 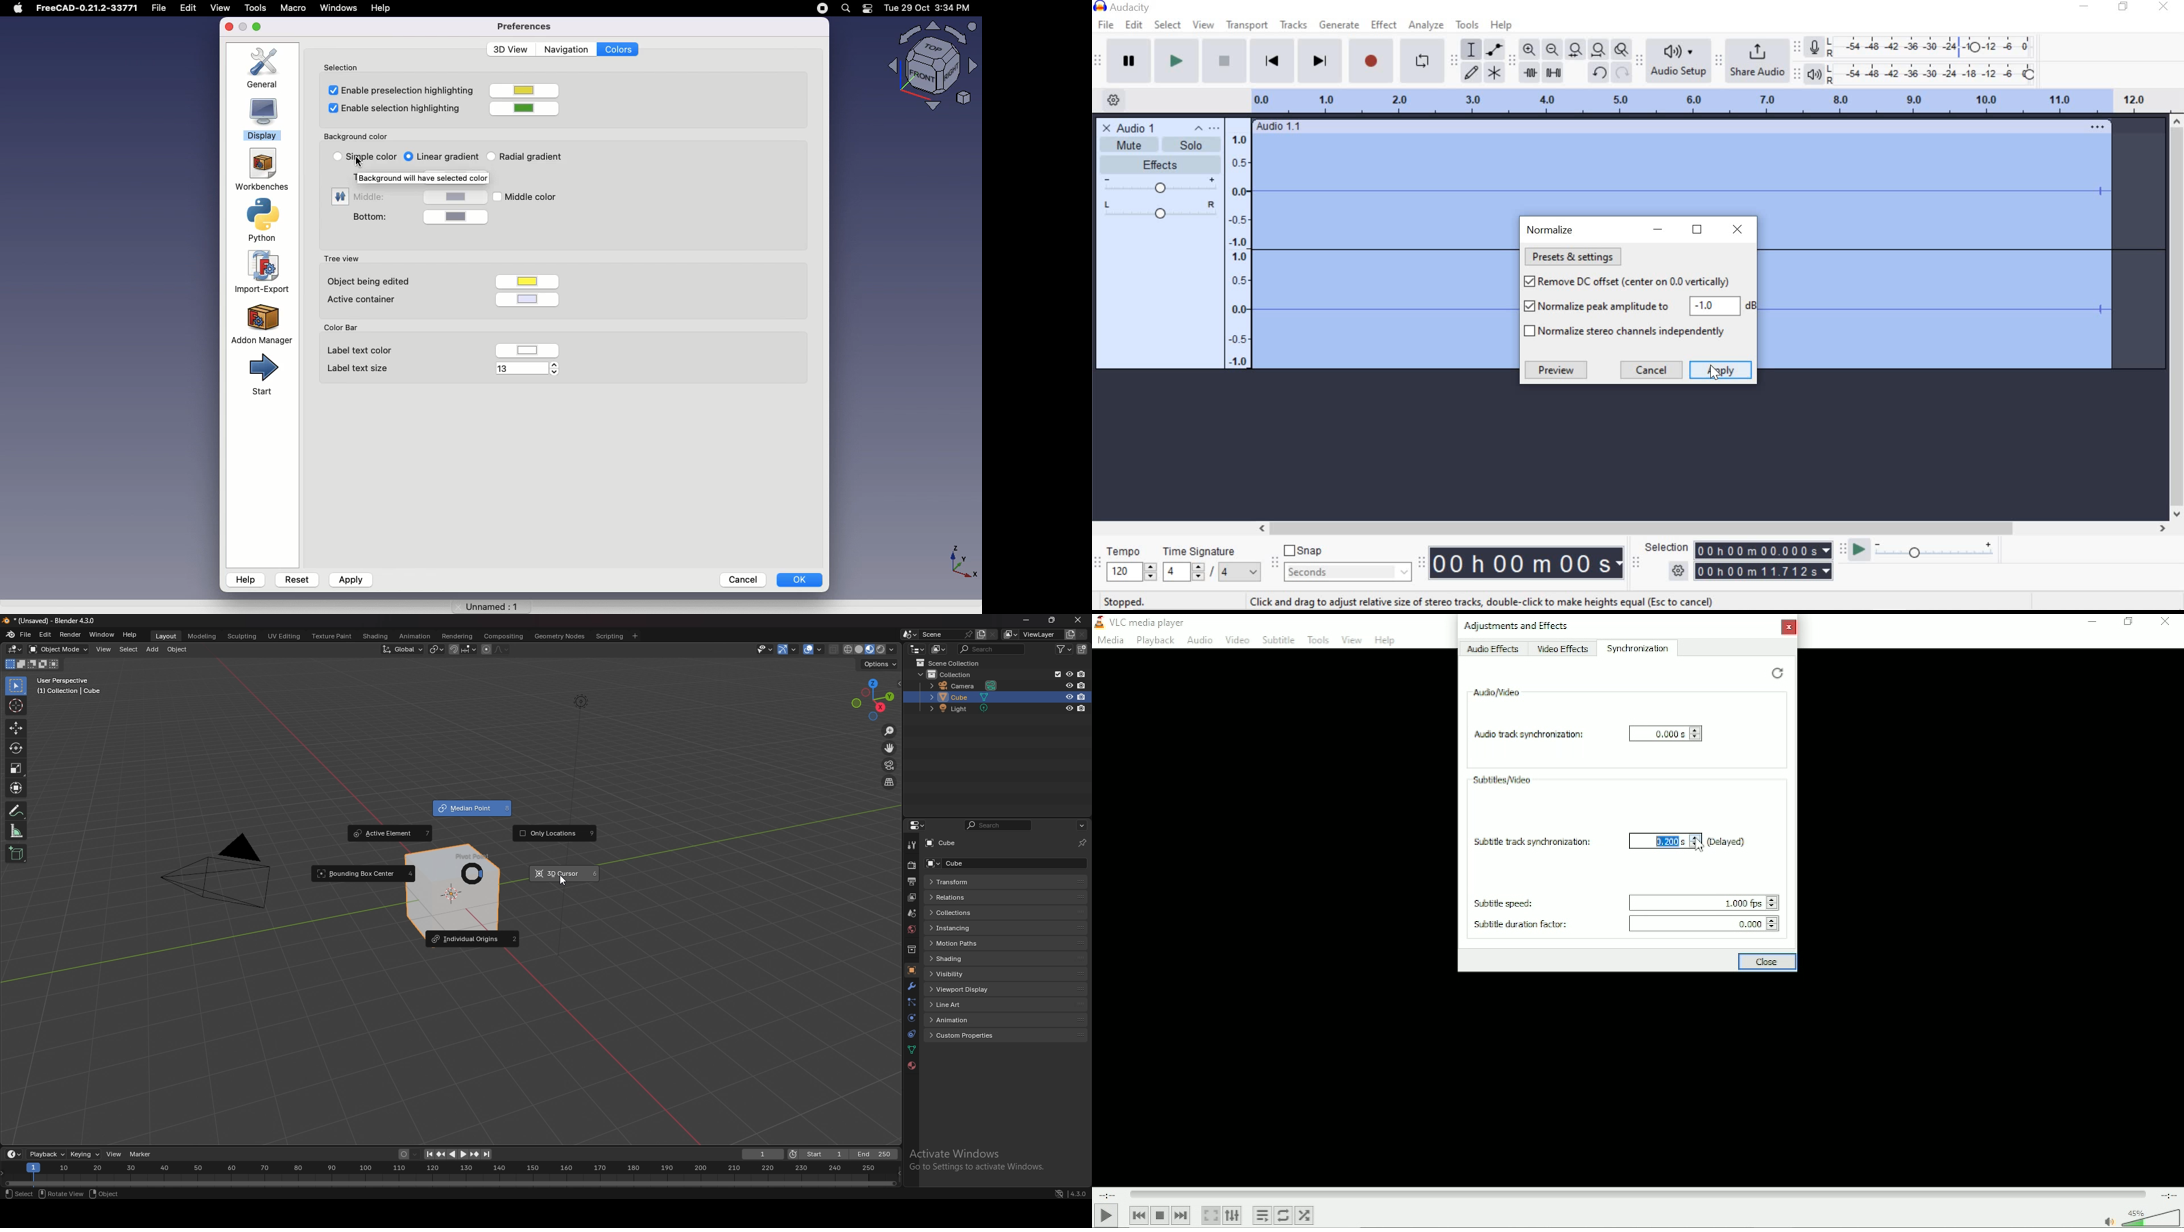 I want to click on color, so click(x=527, y=279).